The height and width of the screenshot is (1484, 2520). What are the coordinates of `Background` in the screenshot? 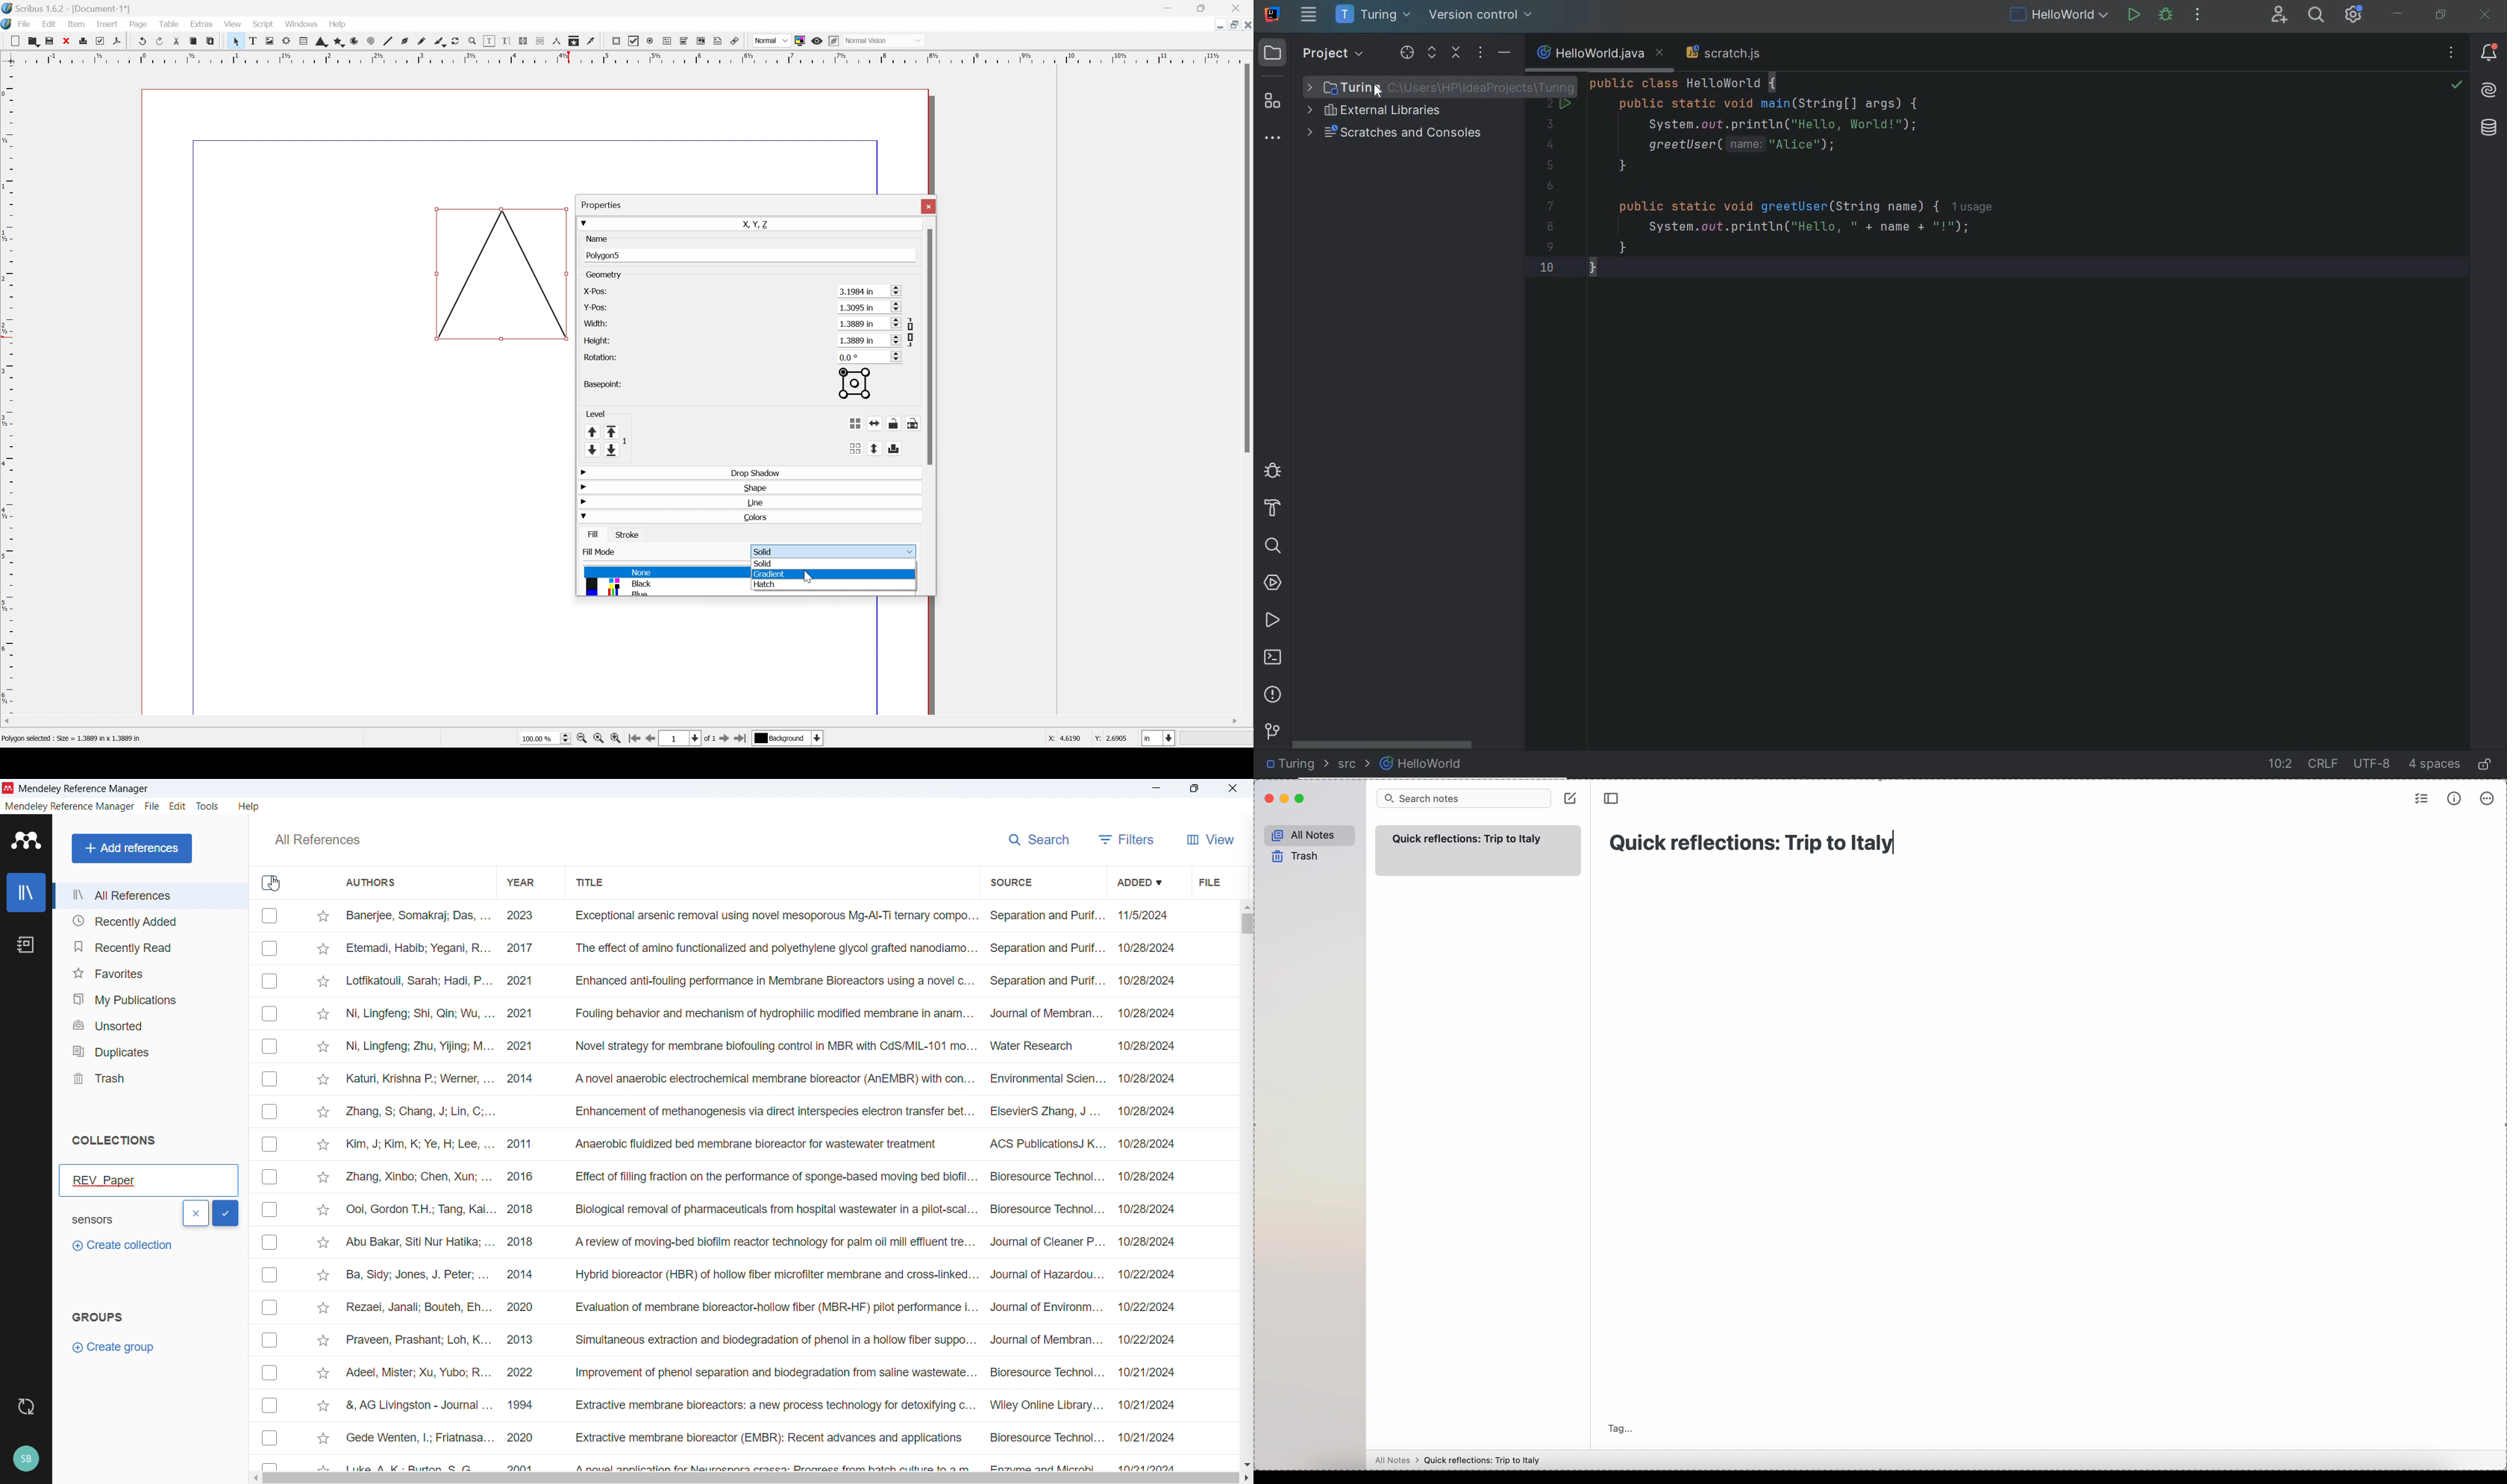 It's located at (781, 738).